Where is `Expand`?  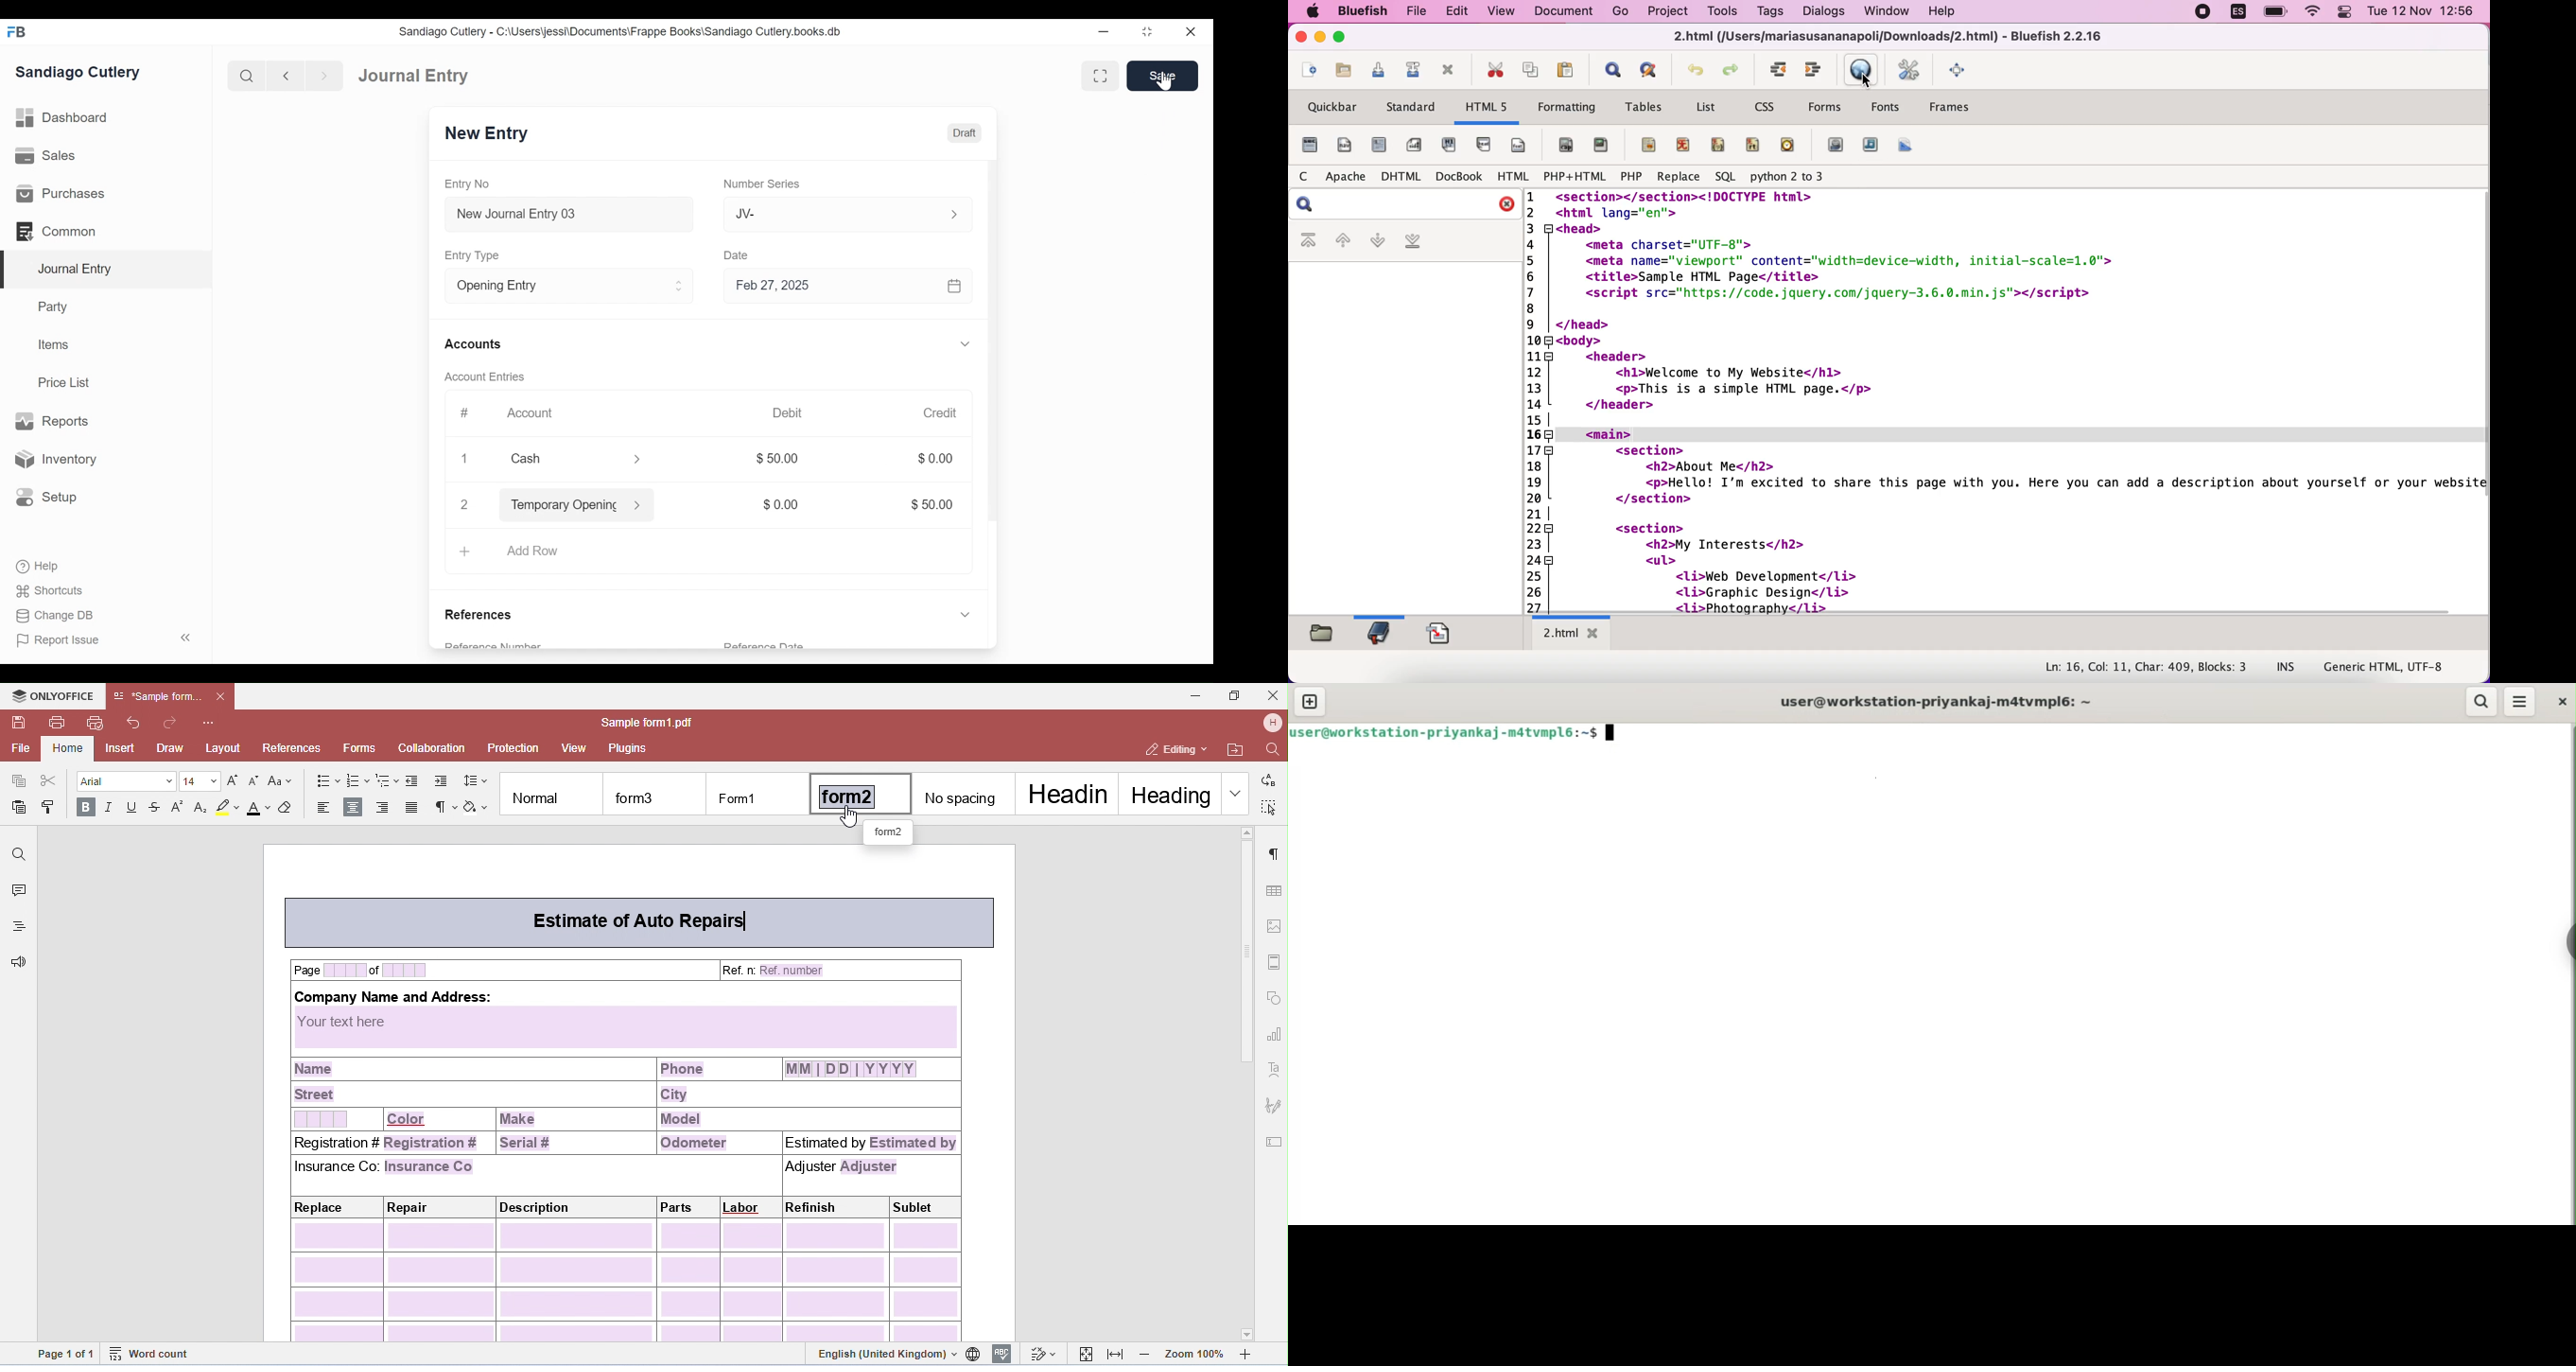 Expand is located at coordinates (964, 615).